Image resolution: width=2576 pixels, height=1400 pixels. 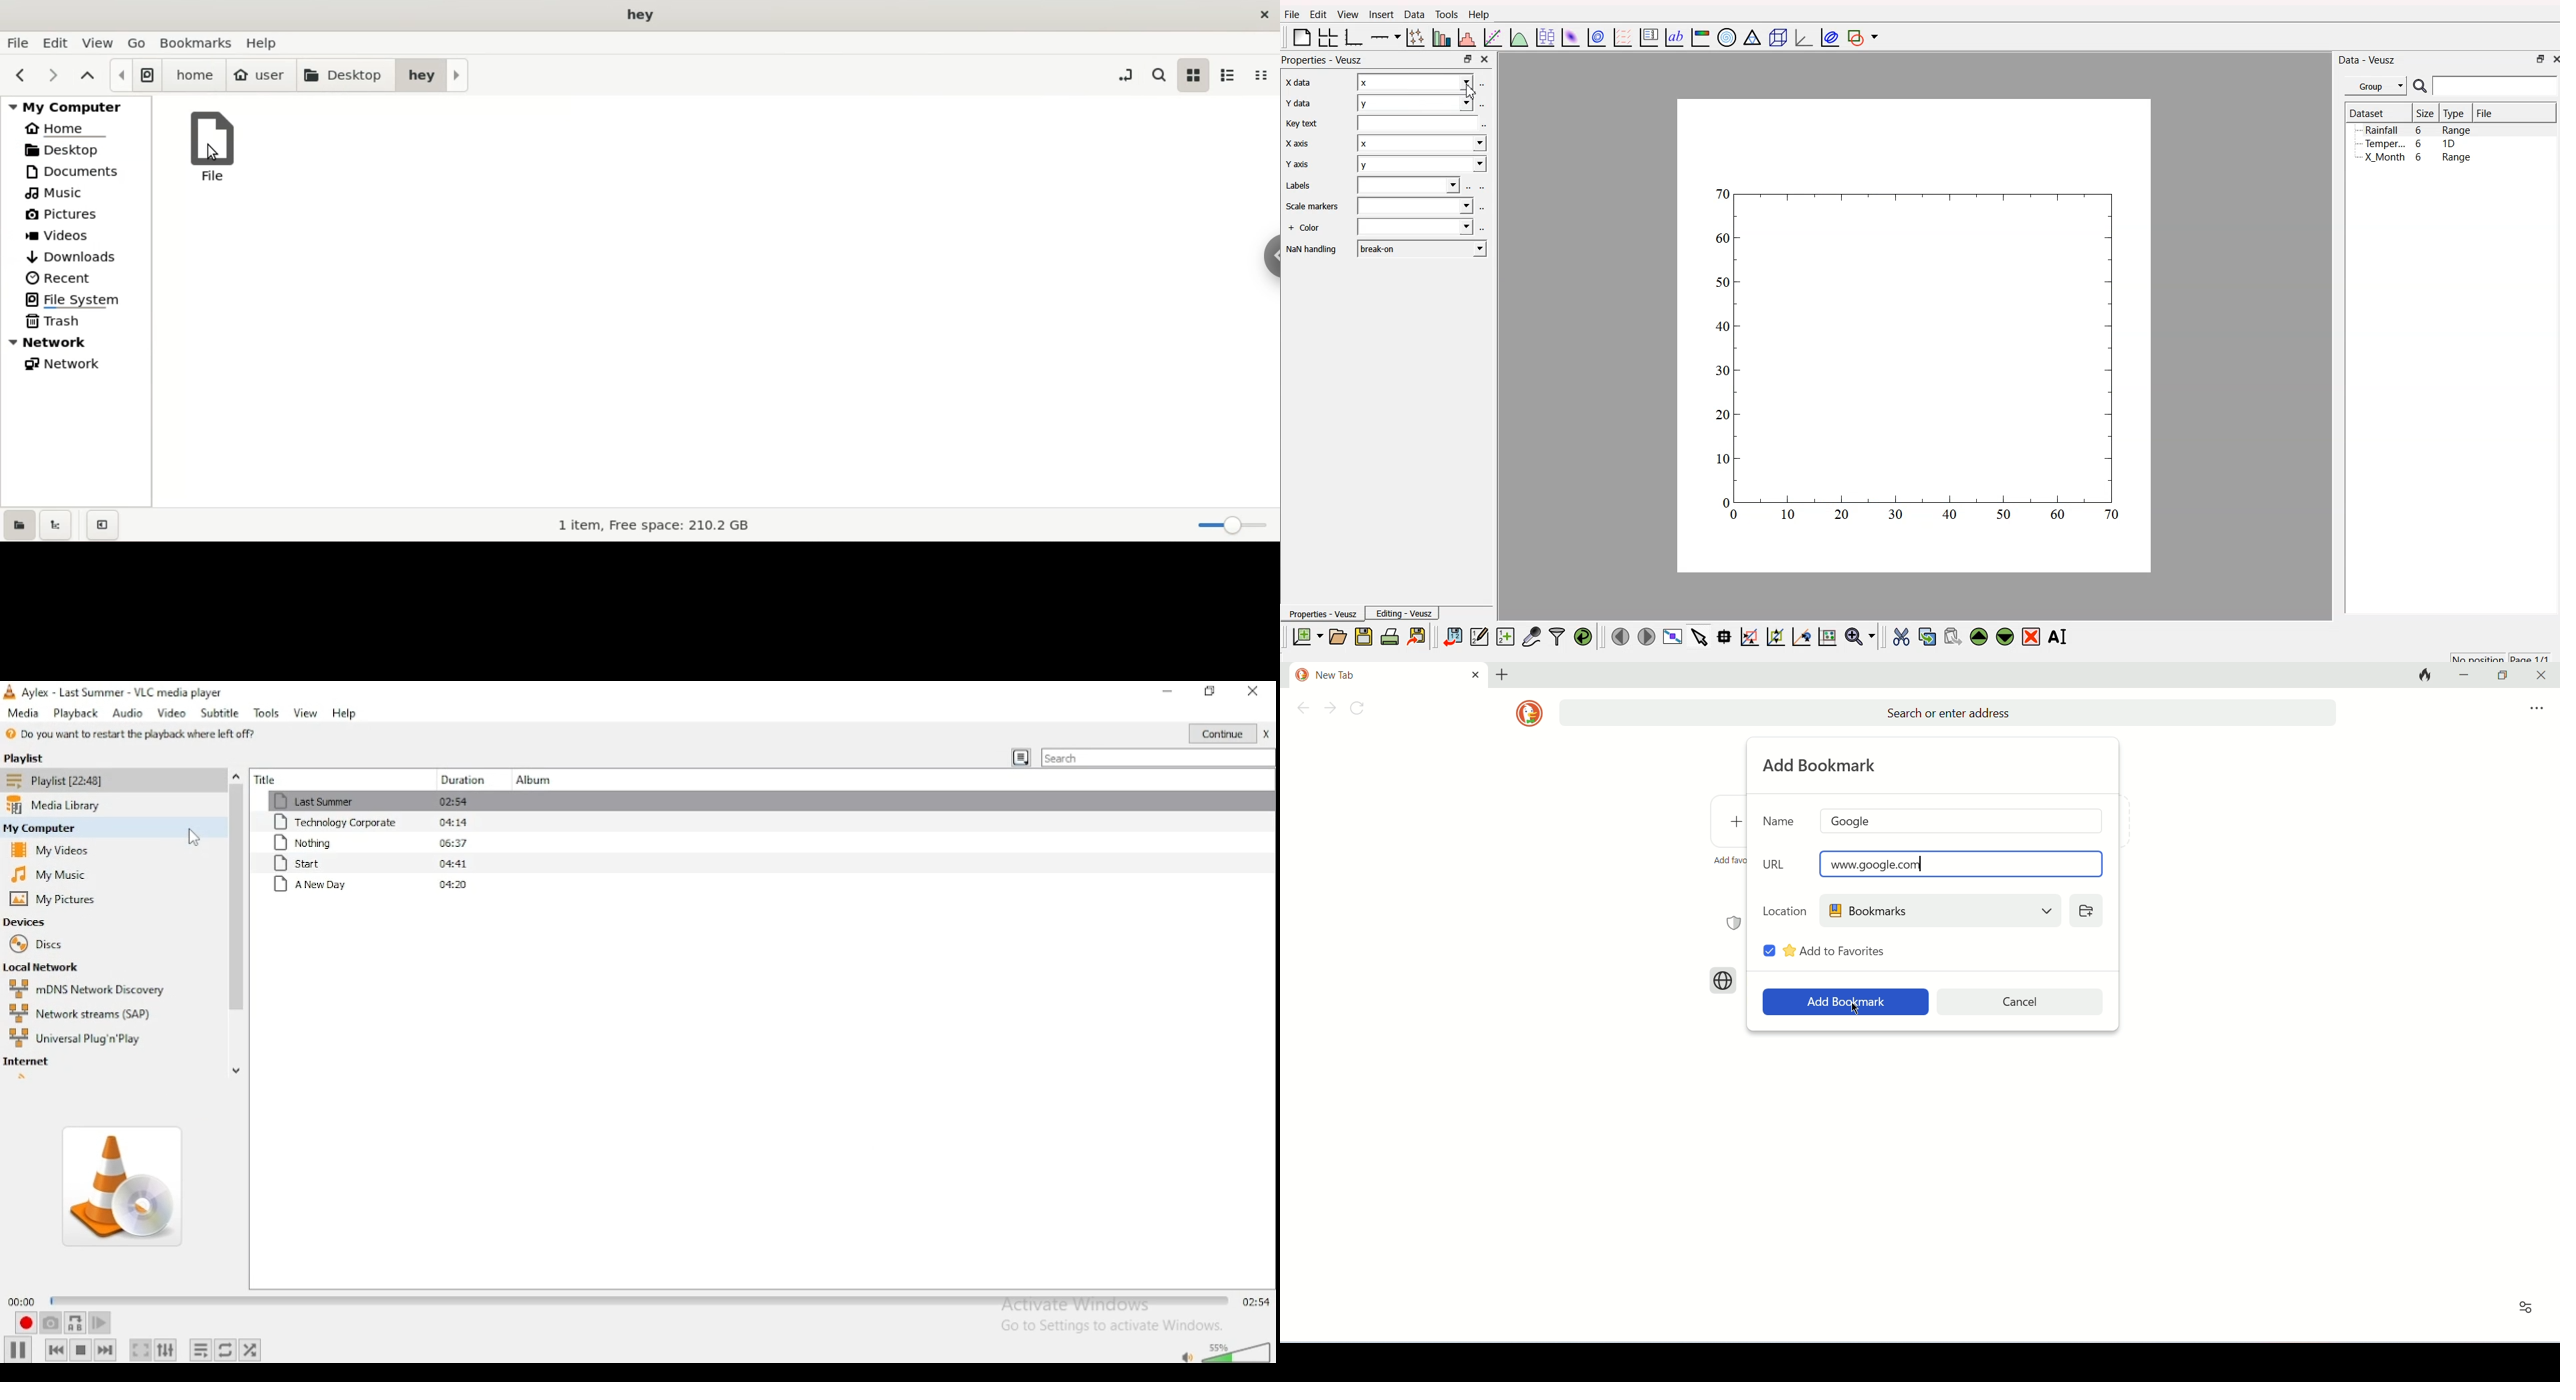 I want to click on 3D graph, so click(x=1799, y=37).